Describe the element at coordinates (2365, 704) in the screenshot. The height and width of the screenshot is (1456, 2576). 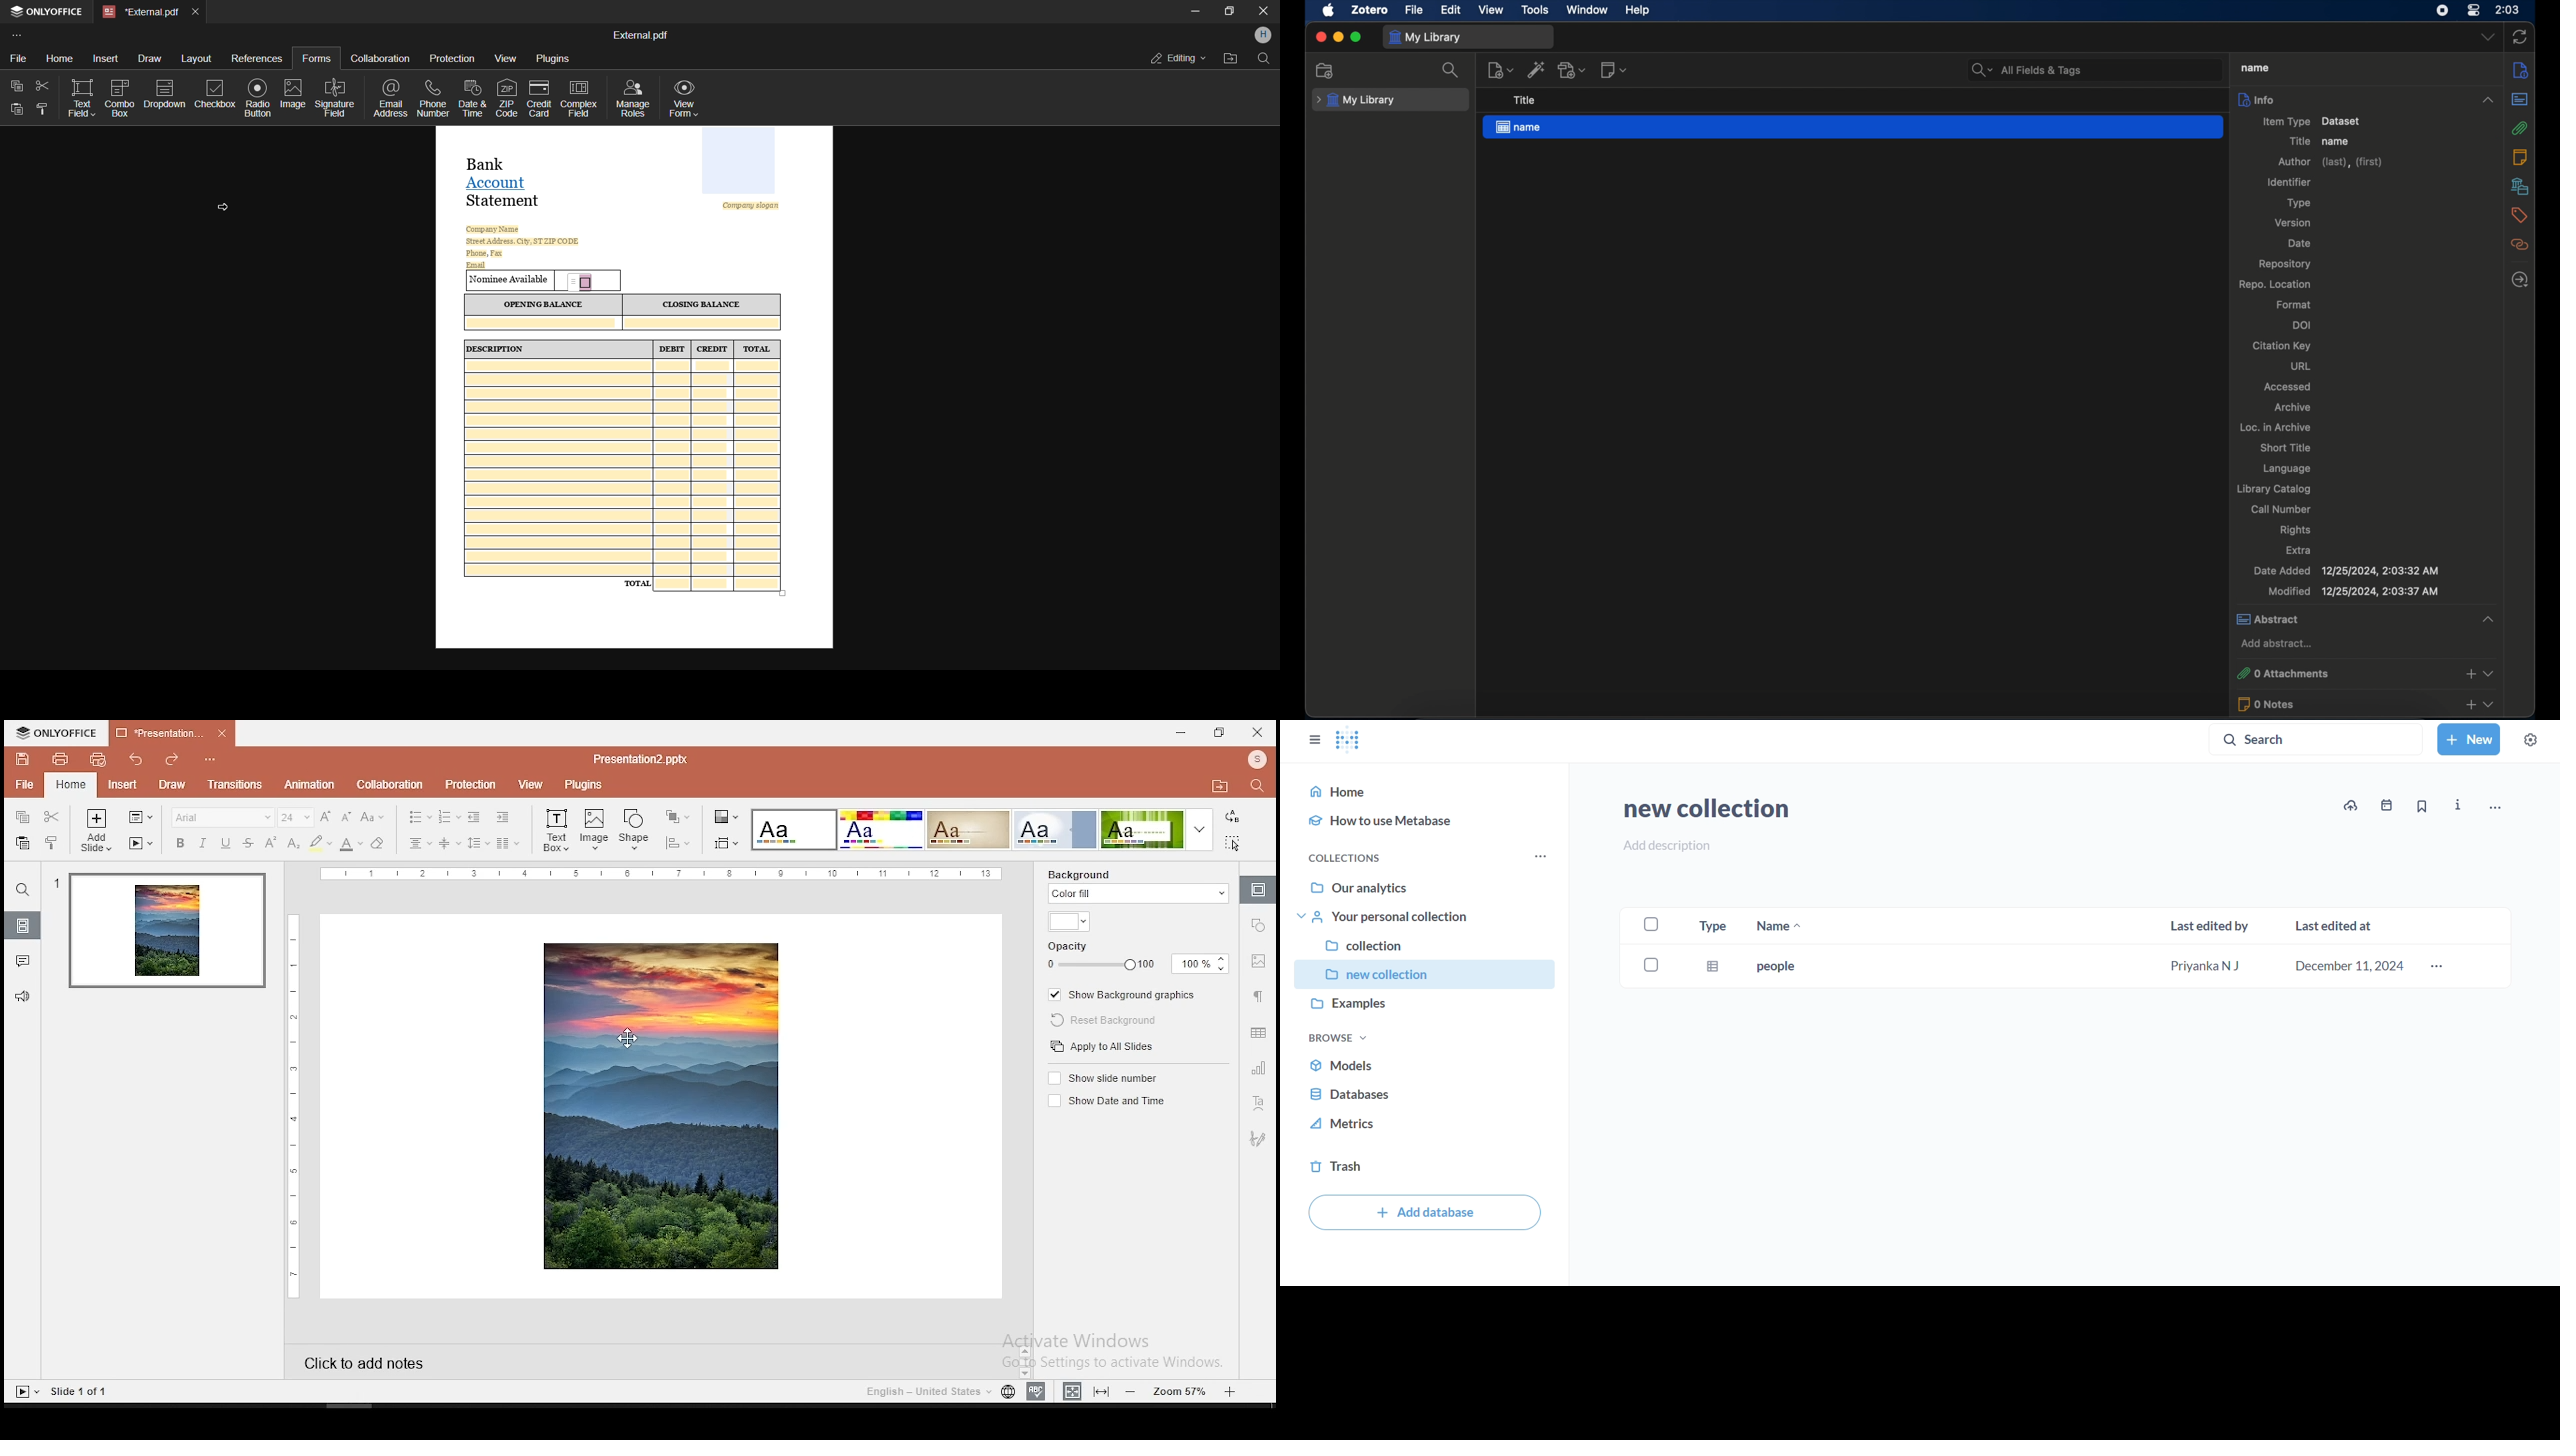
I see `0 notes` at that location.